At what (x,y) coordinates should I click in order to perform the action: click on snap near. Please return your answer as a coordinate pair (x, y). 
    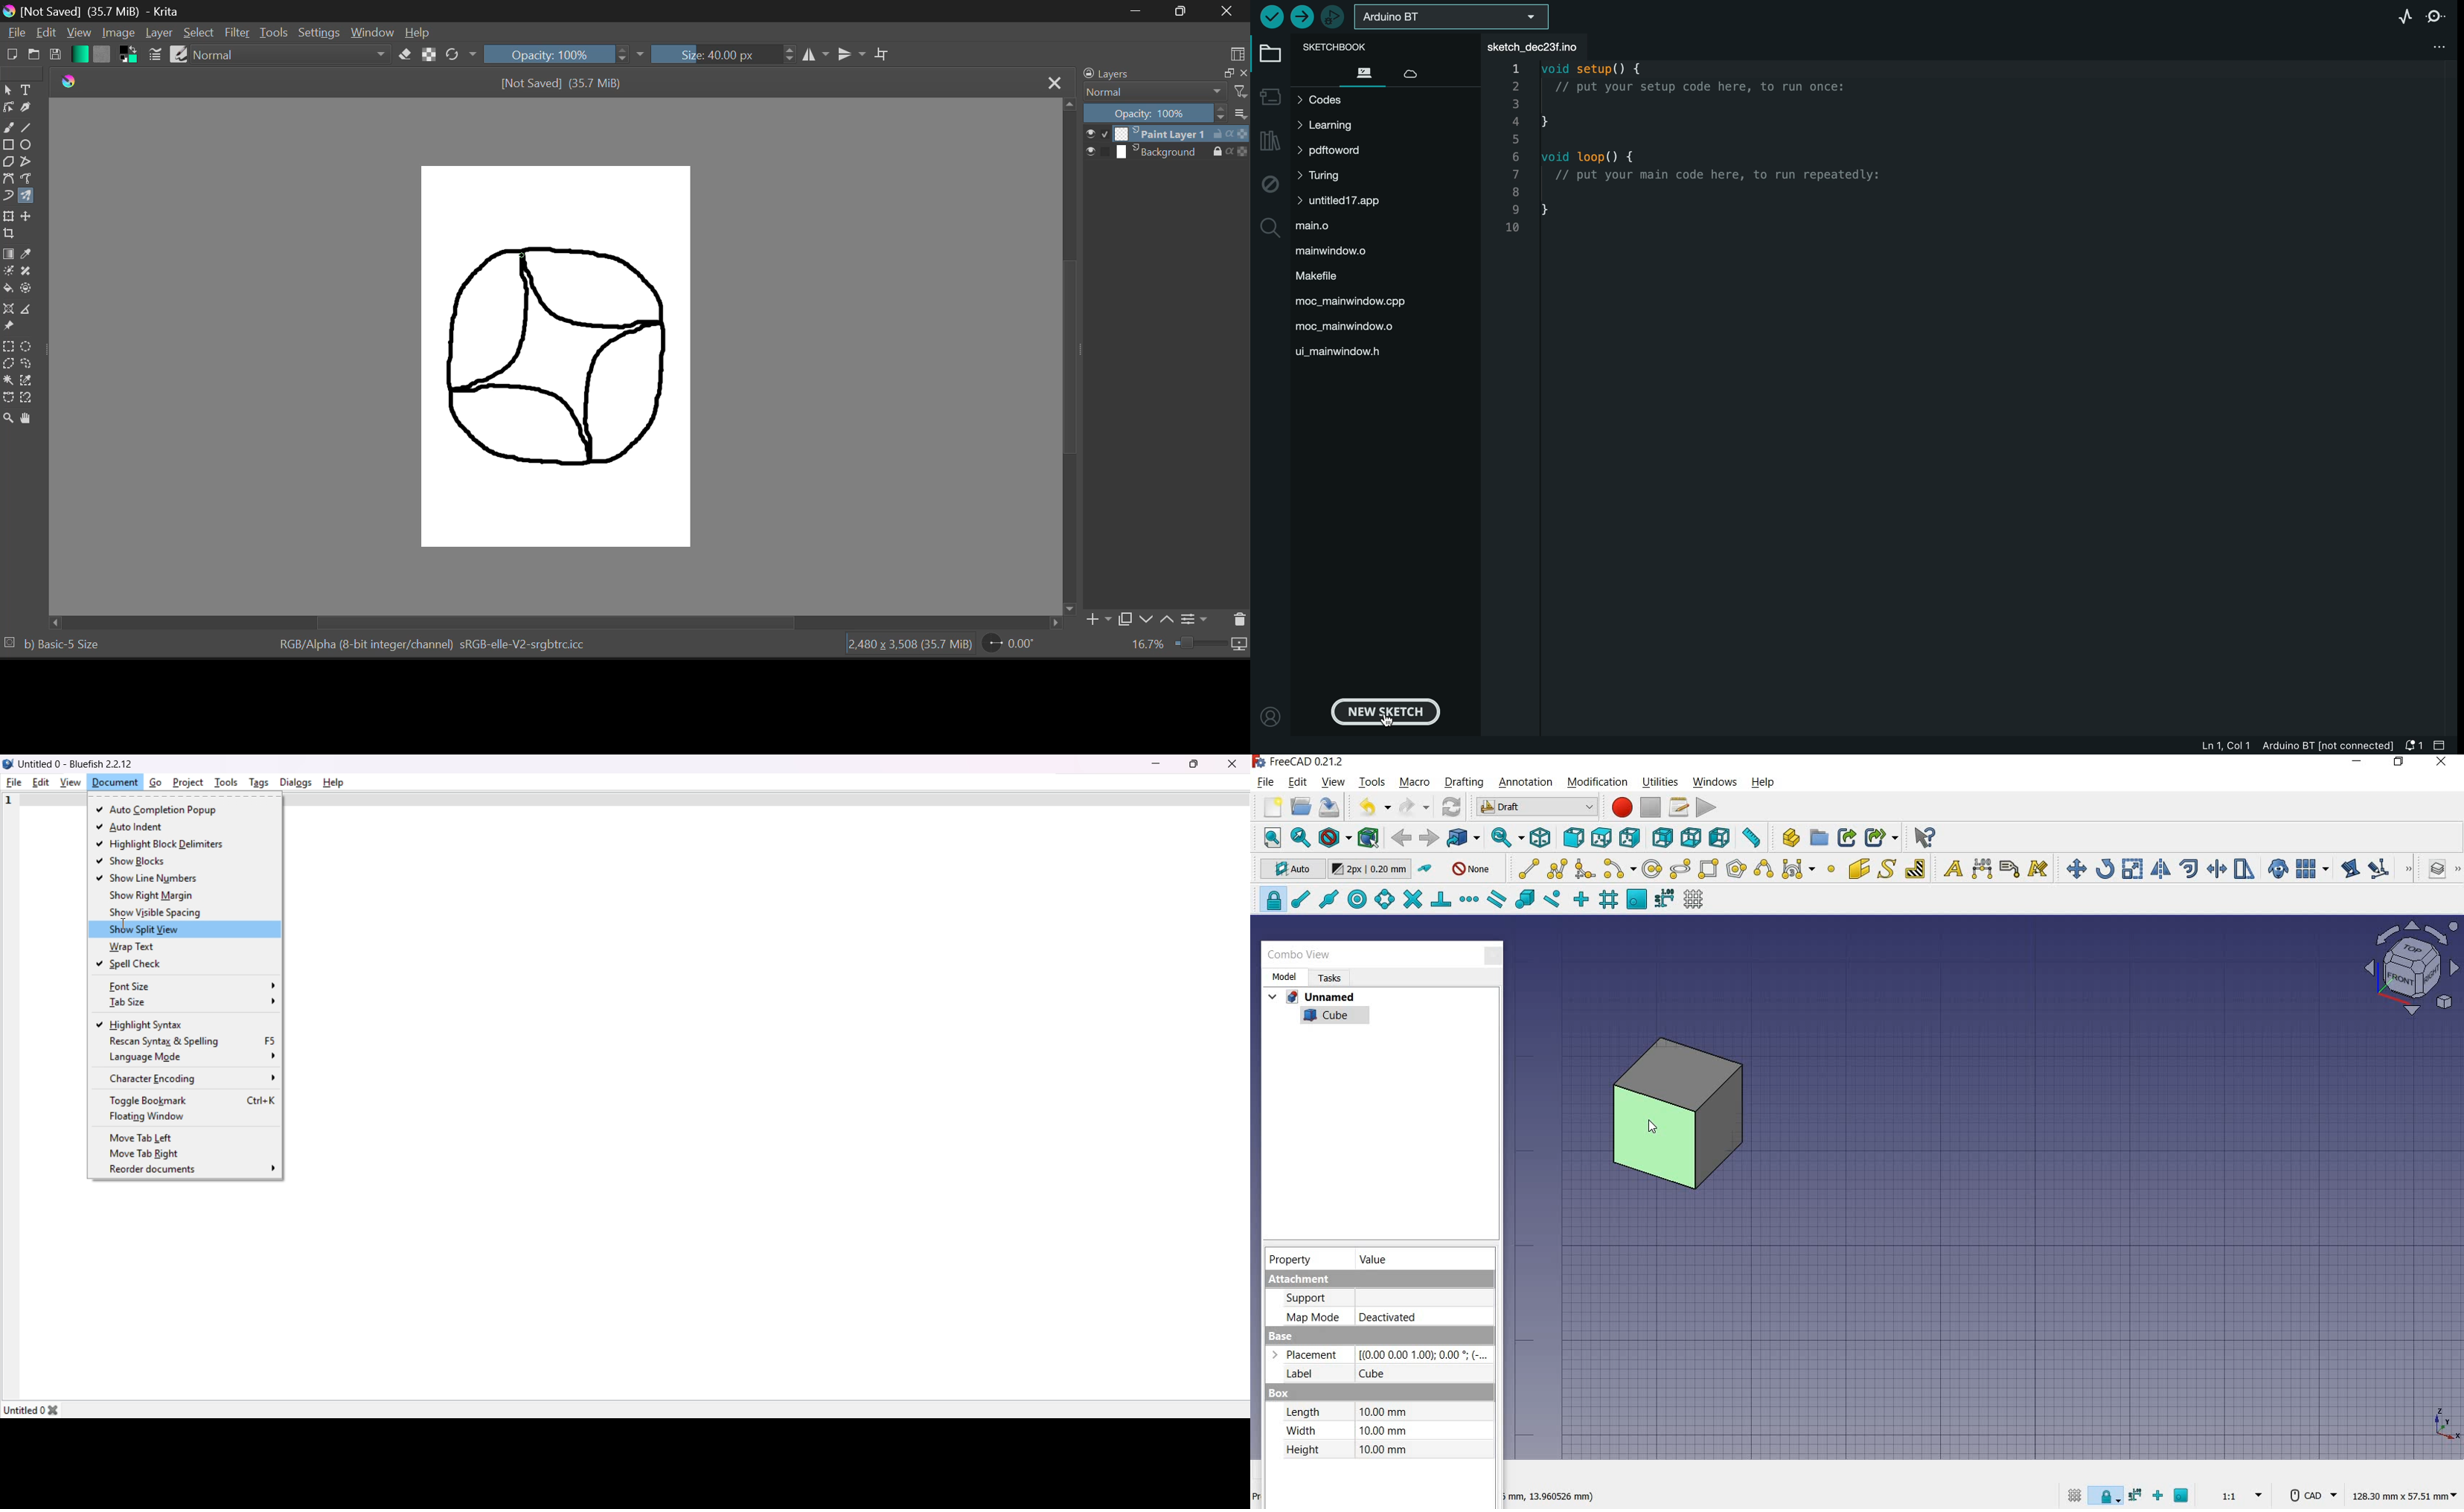
    Looking at the image, I should click on (1552, 899).